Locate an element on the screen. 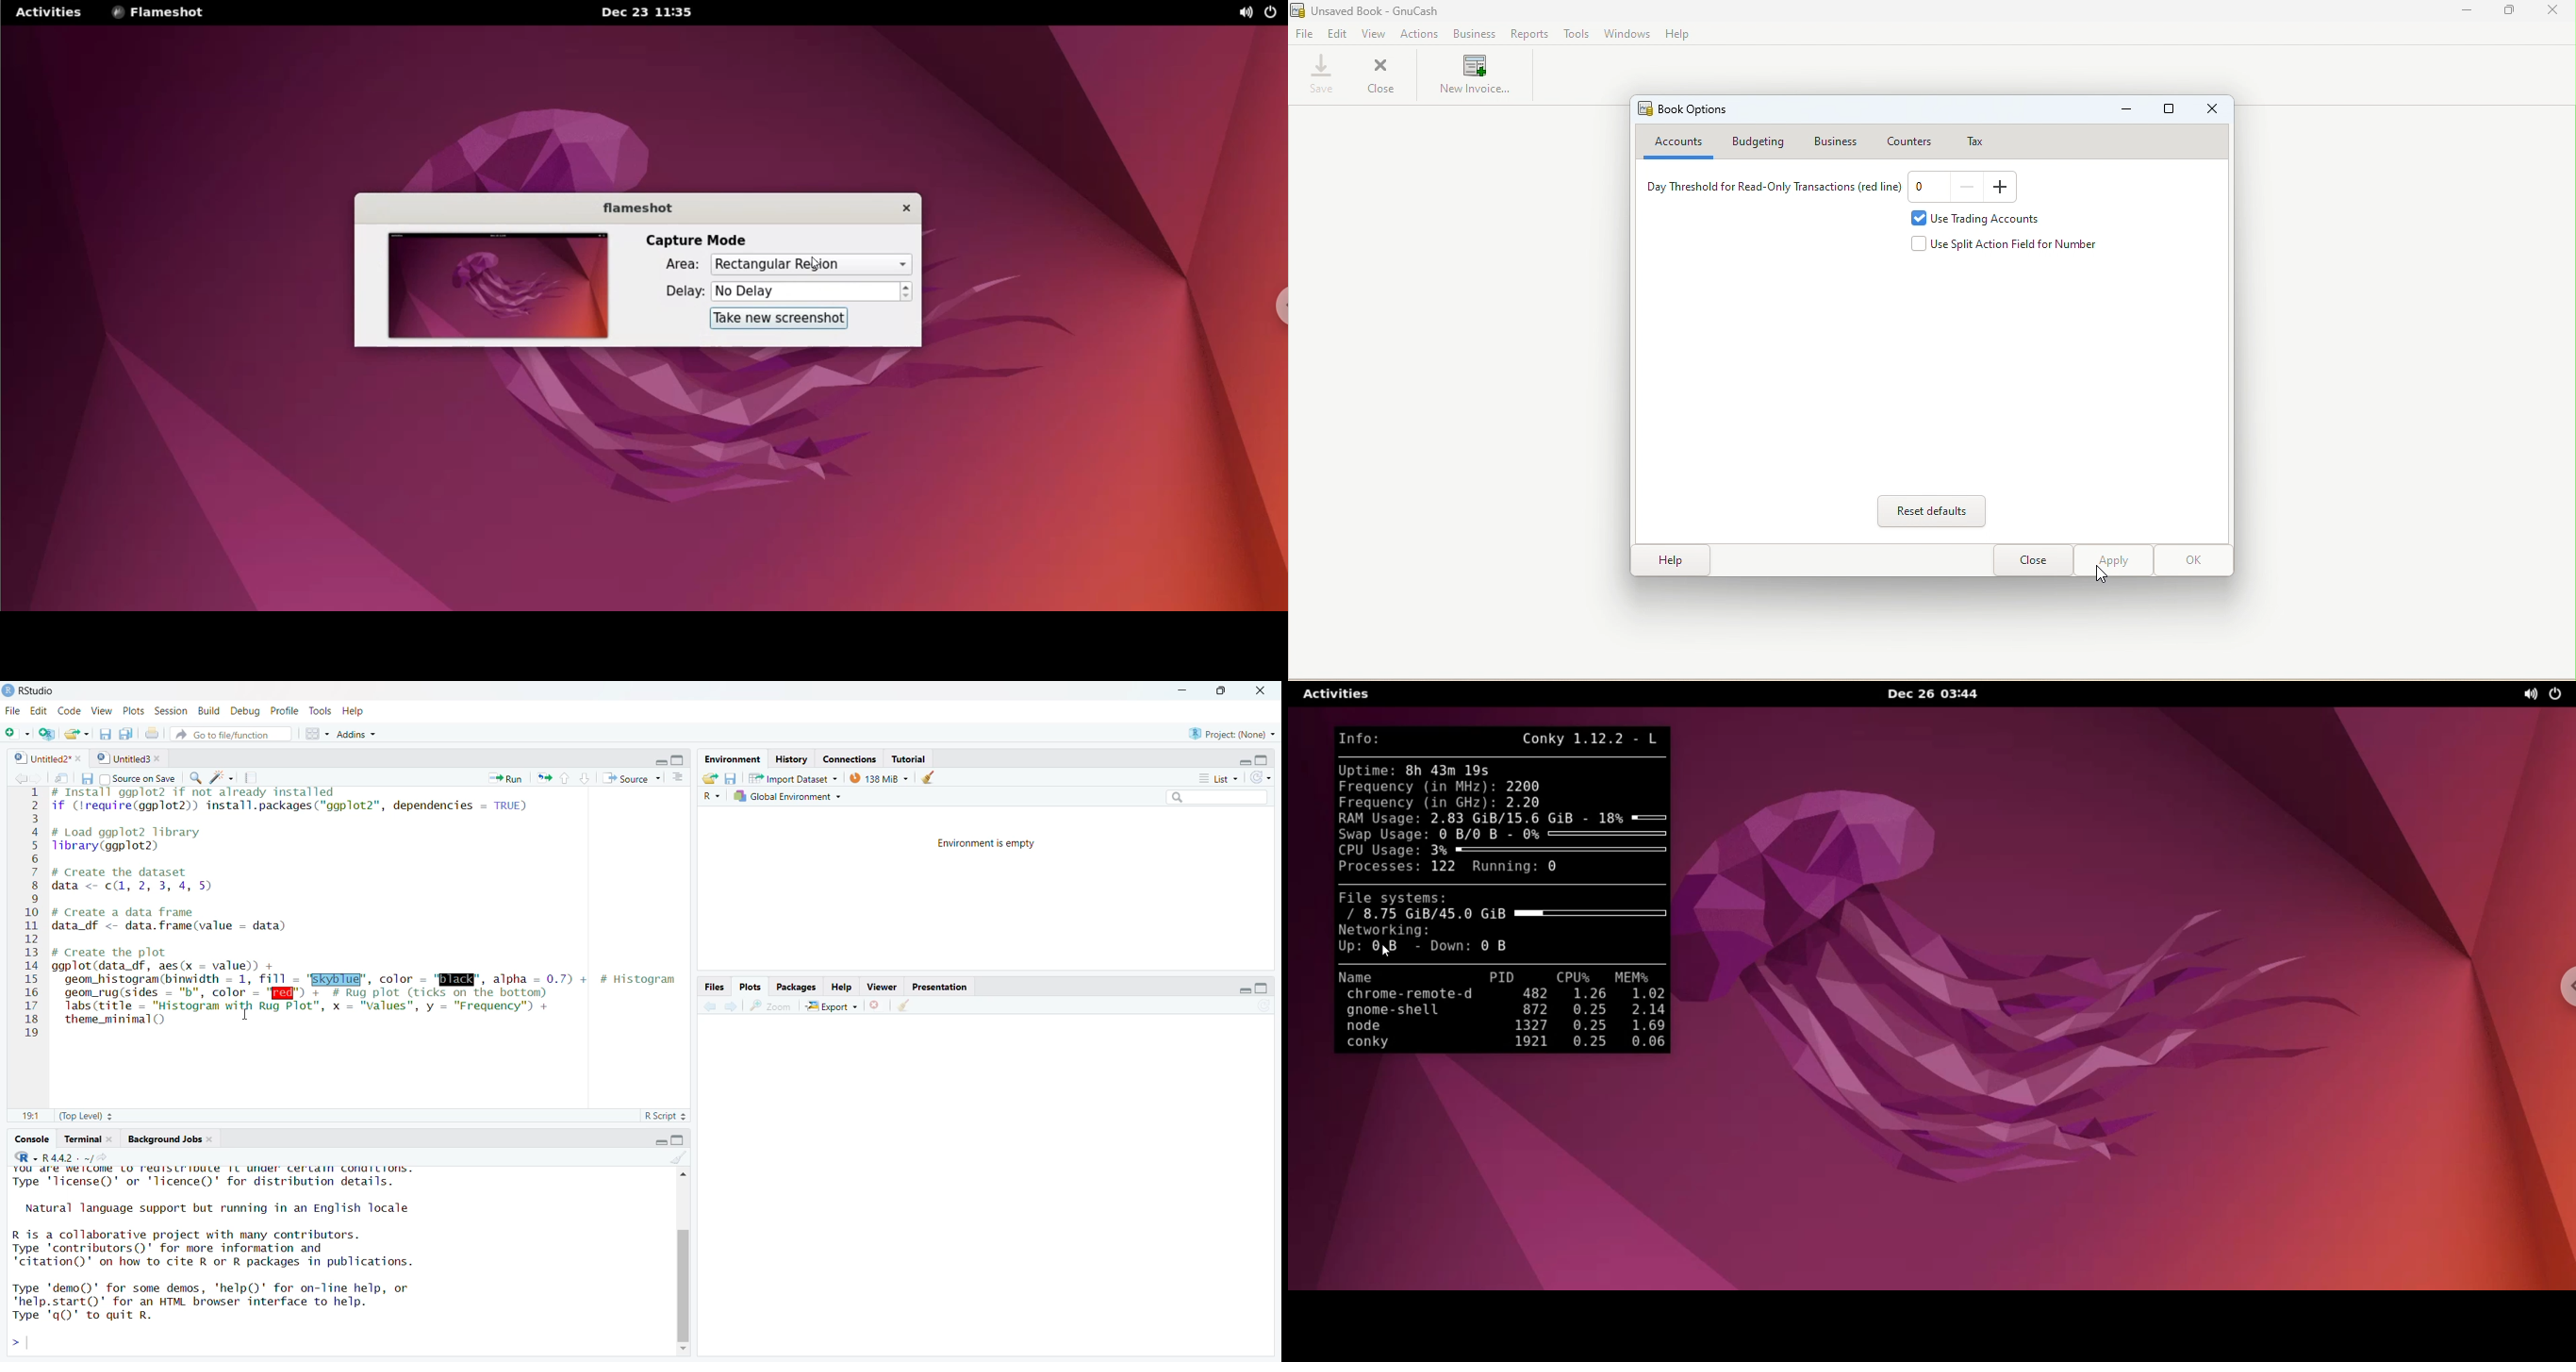 The image size is (2576, 1372). workspace is located at coordinates (314, 733).